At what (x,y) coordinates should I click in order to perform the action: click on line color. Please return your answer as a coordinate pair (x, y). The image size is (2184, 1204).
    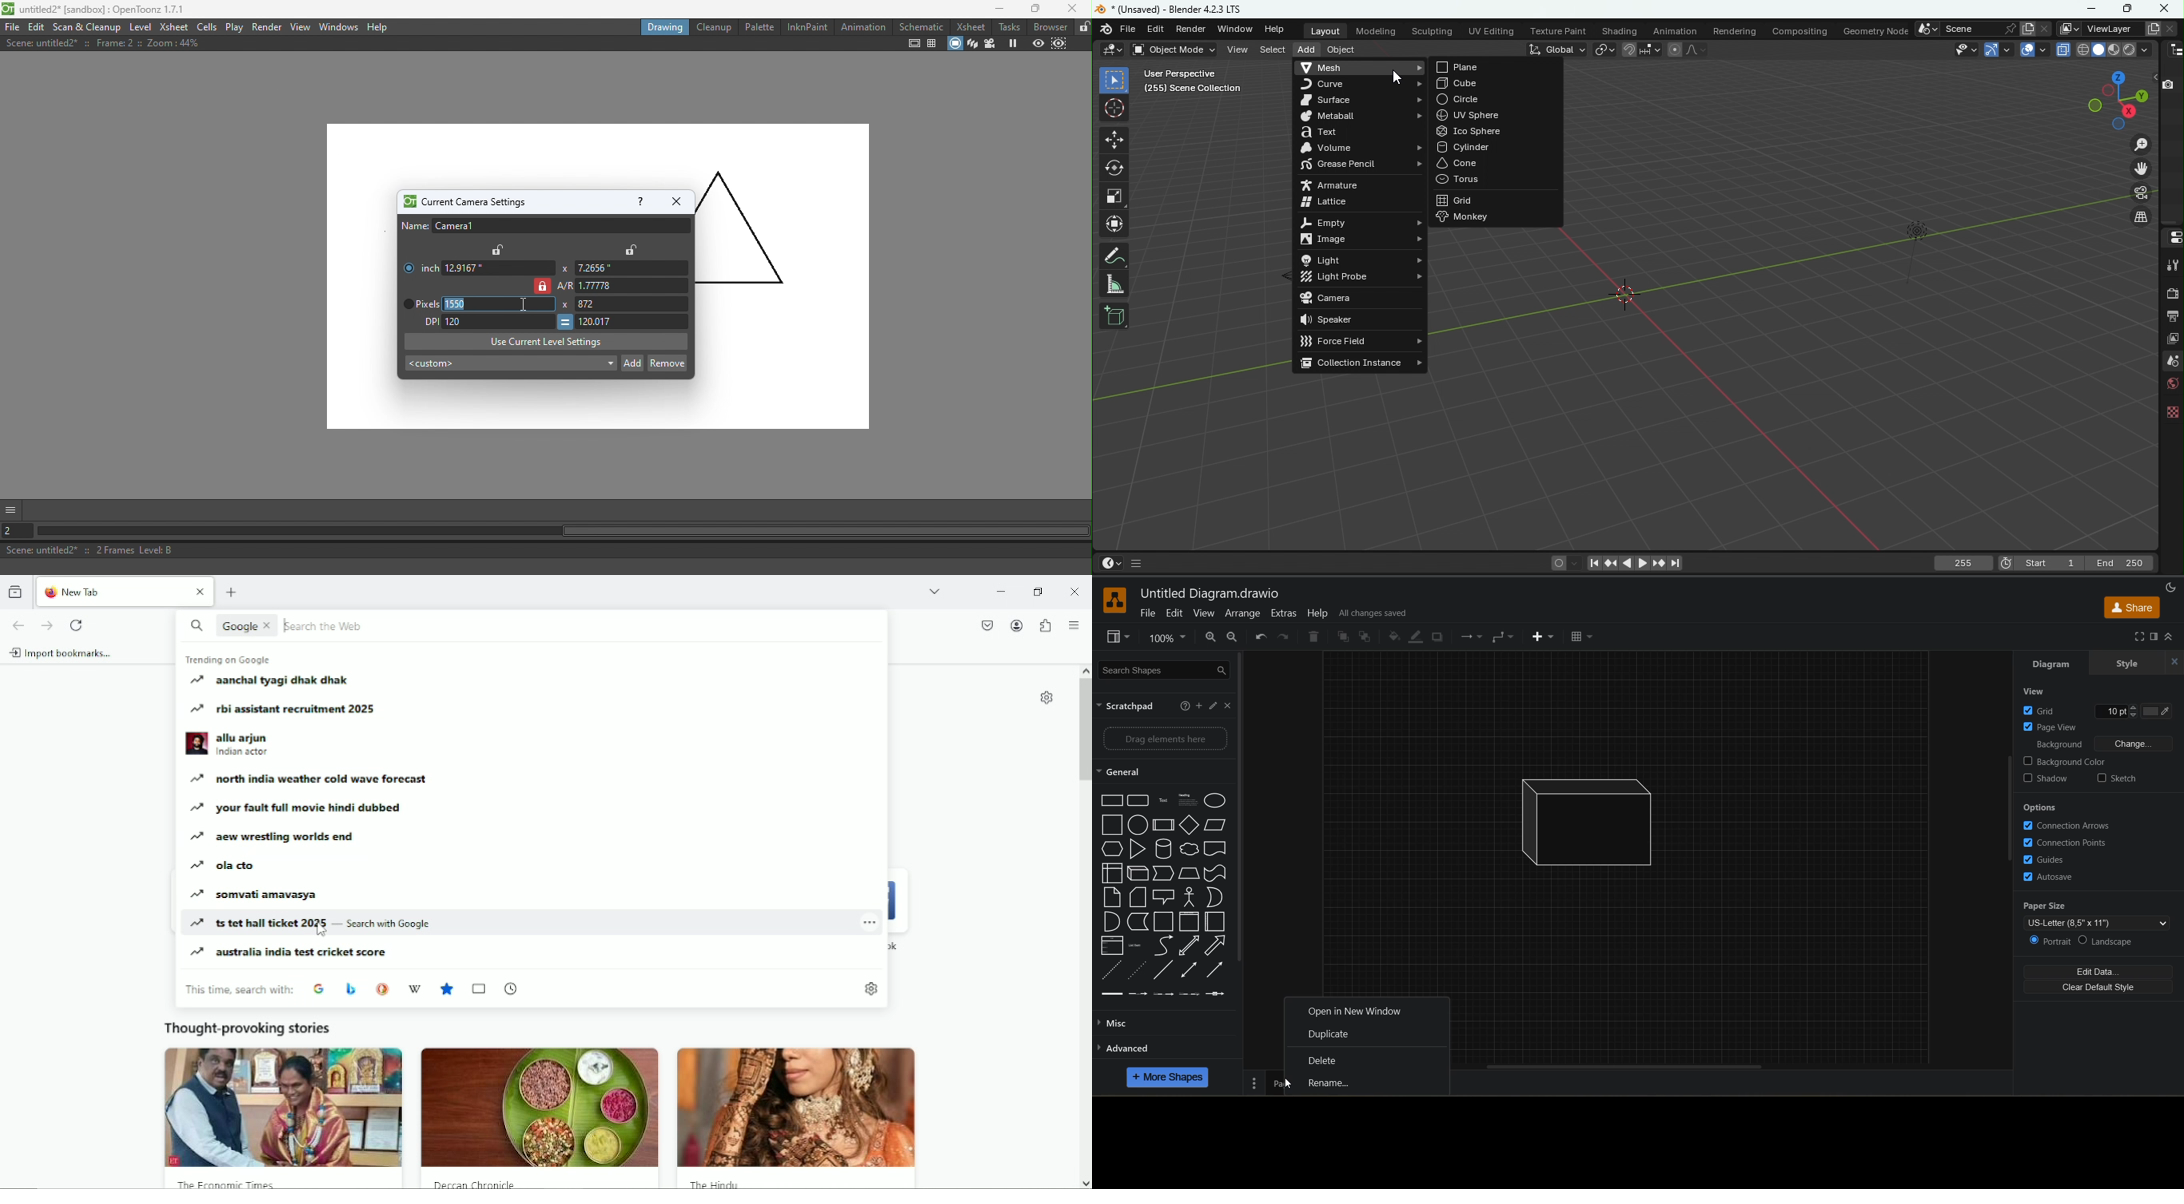
    Looking at the image, I should click on (1418, 638).